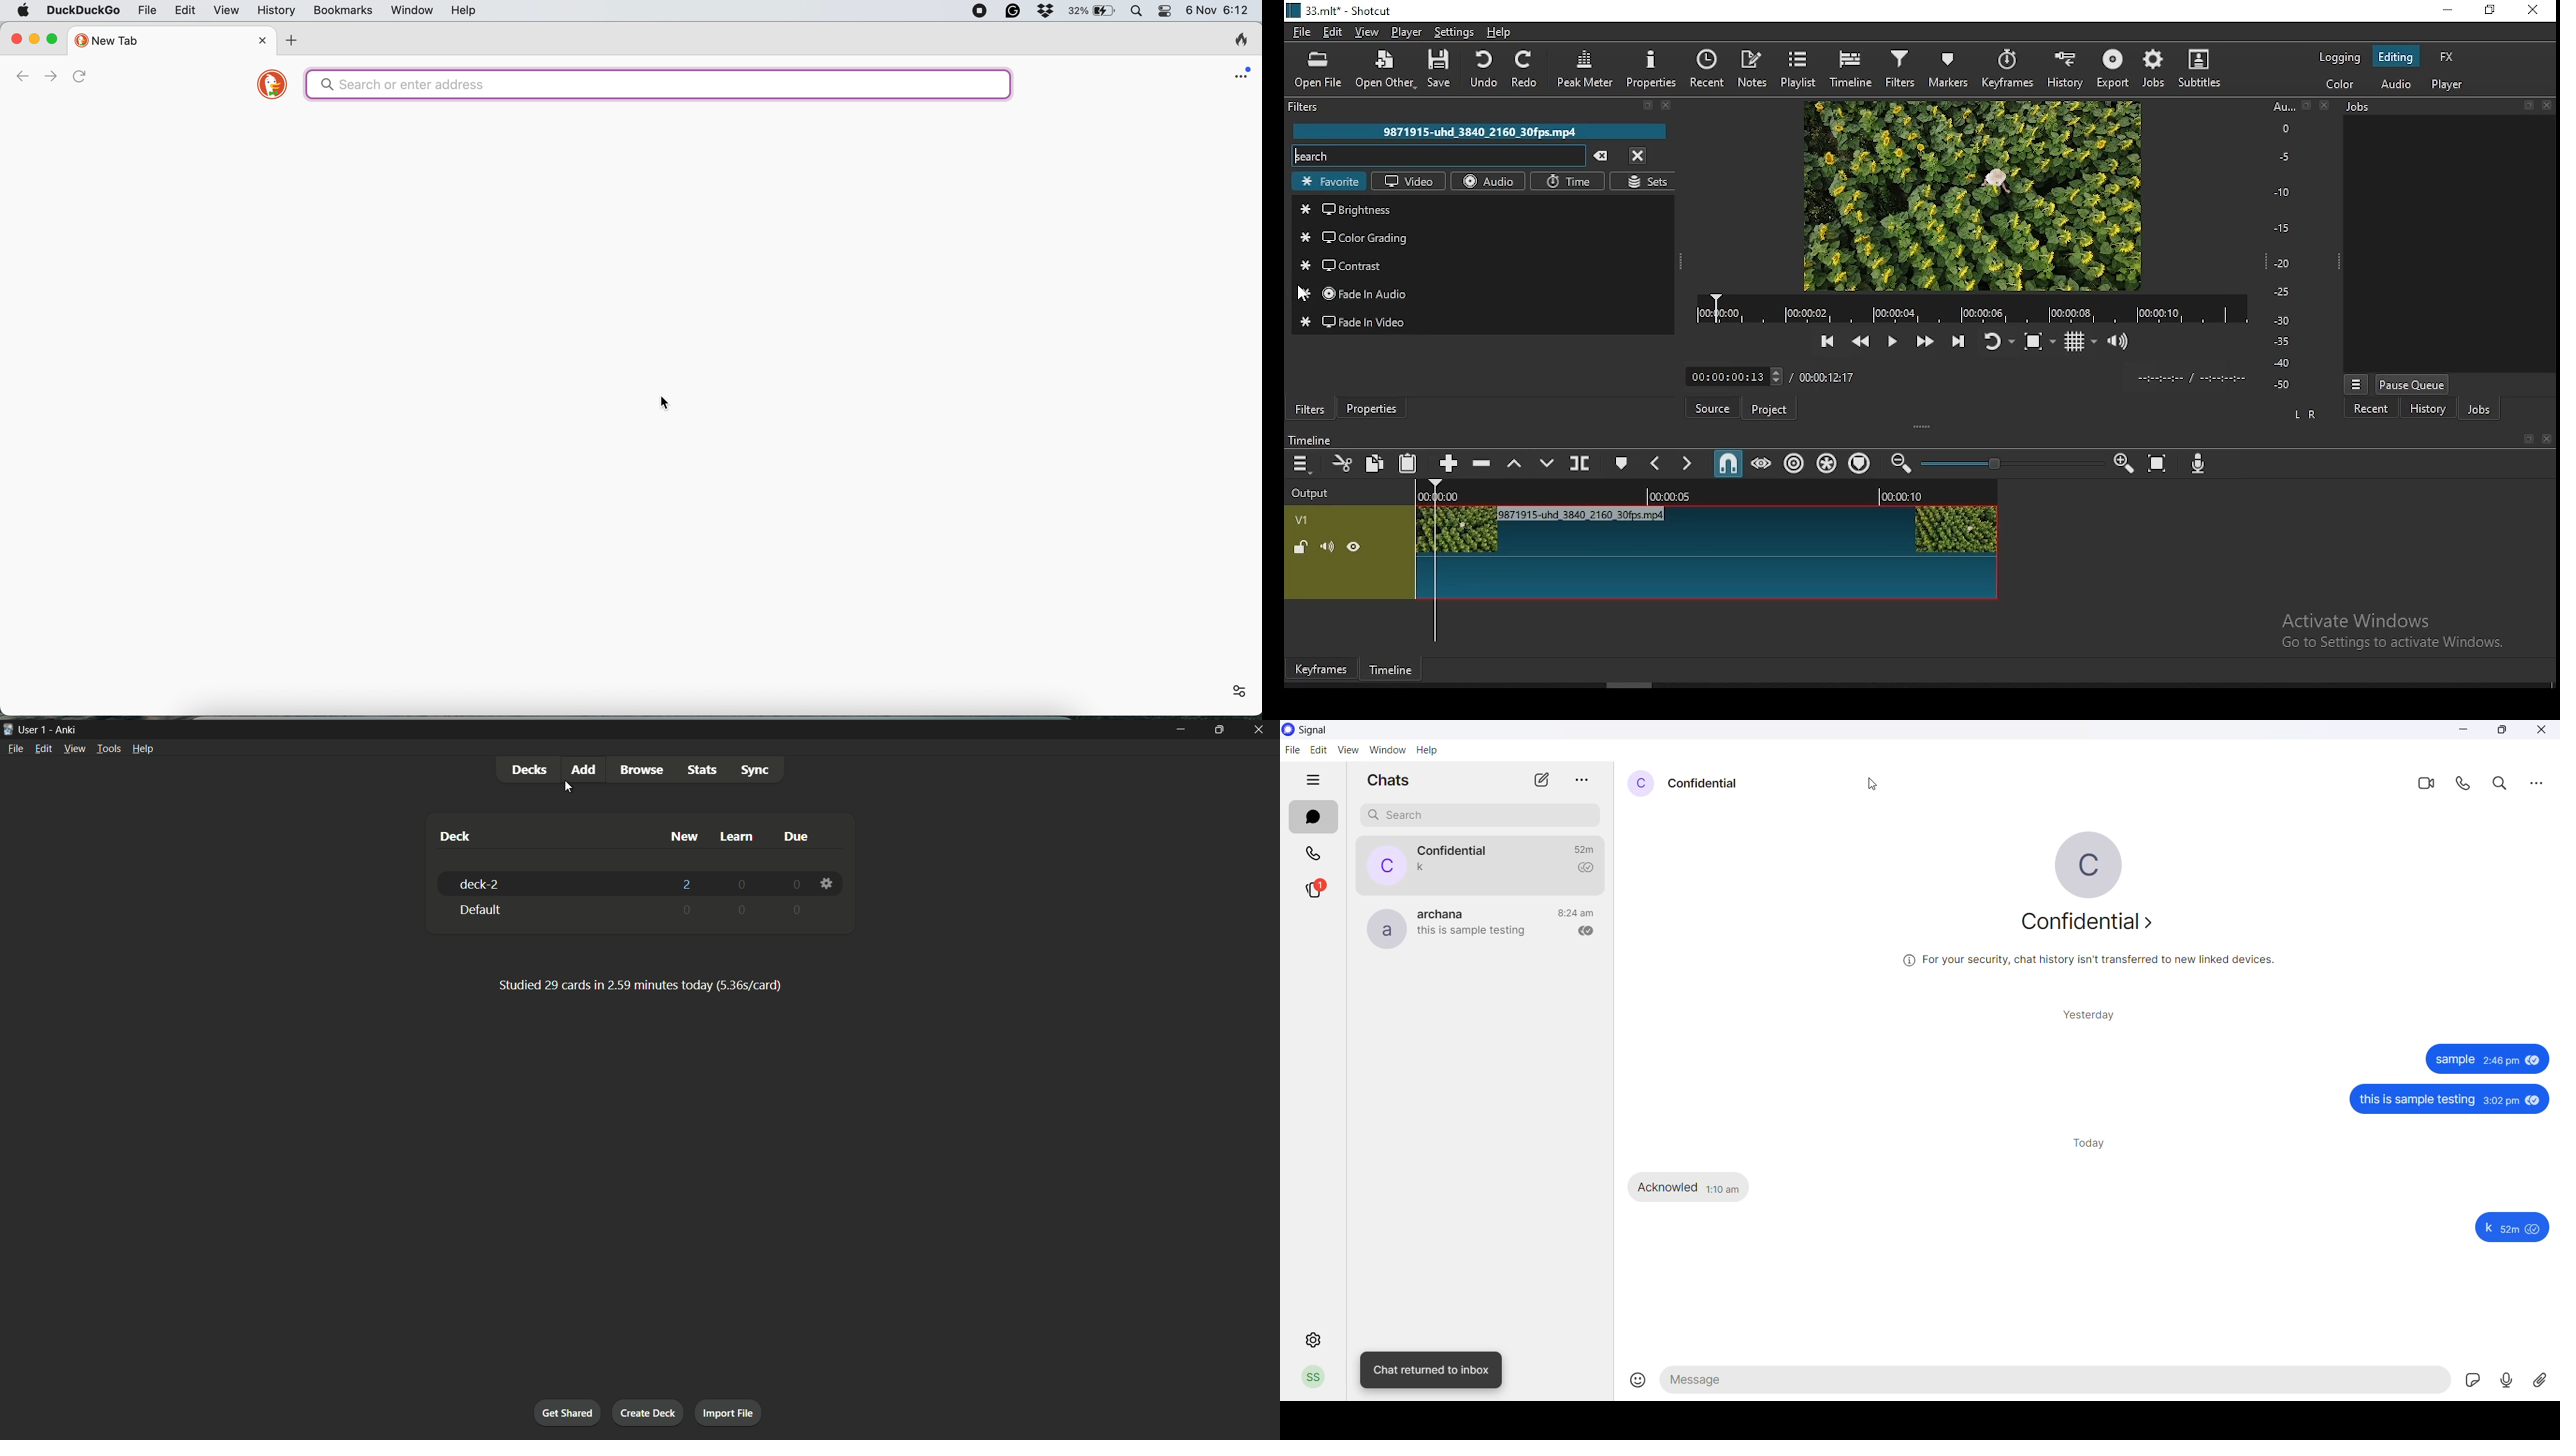  What do you see at coordinates (22, 11) in the screenshot?
I see `system logo` at bounding box center [22, 11].